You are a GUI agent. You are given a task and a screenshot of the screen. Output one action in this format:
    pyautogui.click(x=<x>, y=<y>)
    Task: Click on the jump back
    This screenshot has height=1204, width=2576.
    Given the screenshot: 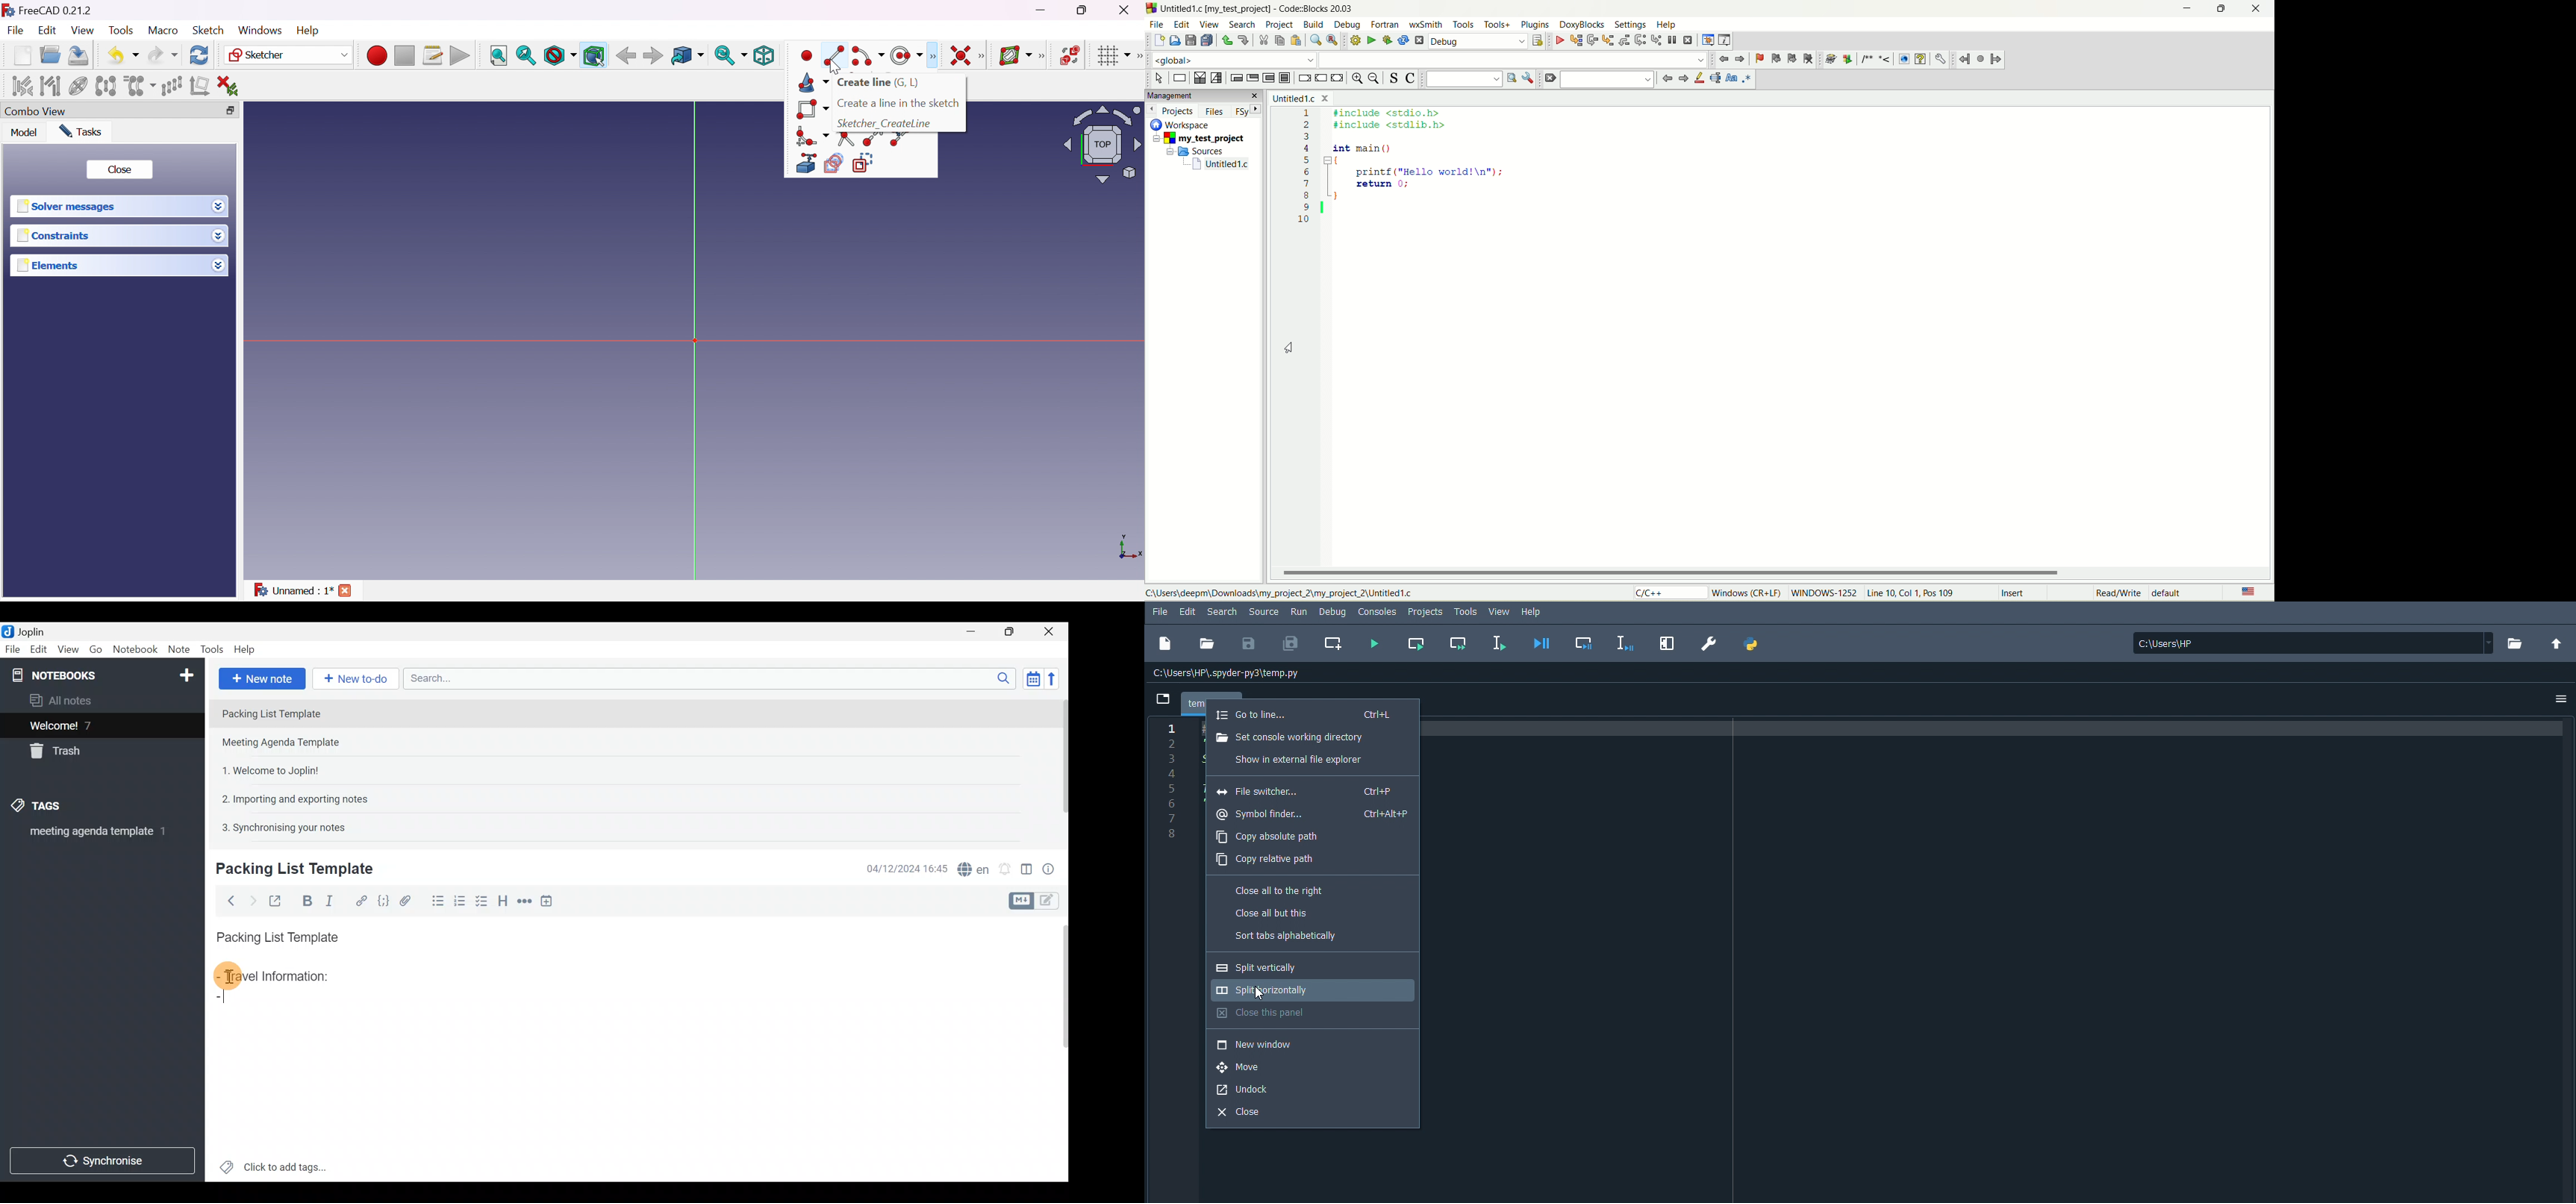 What is the action you would take?
    pyautogui.click(x=1721, y=60)
    